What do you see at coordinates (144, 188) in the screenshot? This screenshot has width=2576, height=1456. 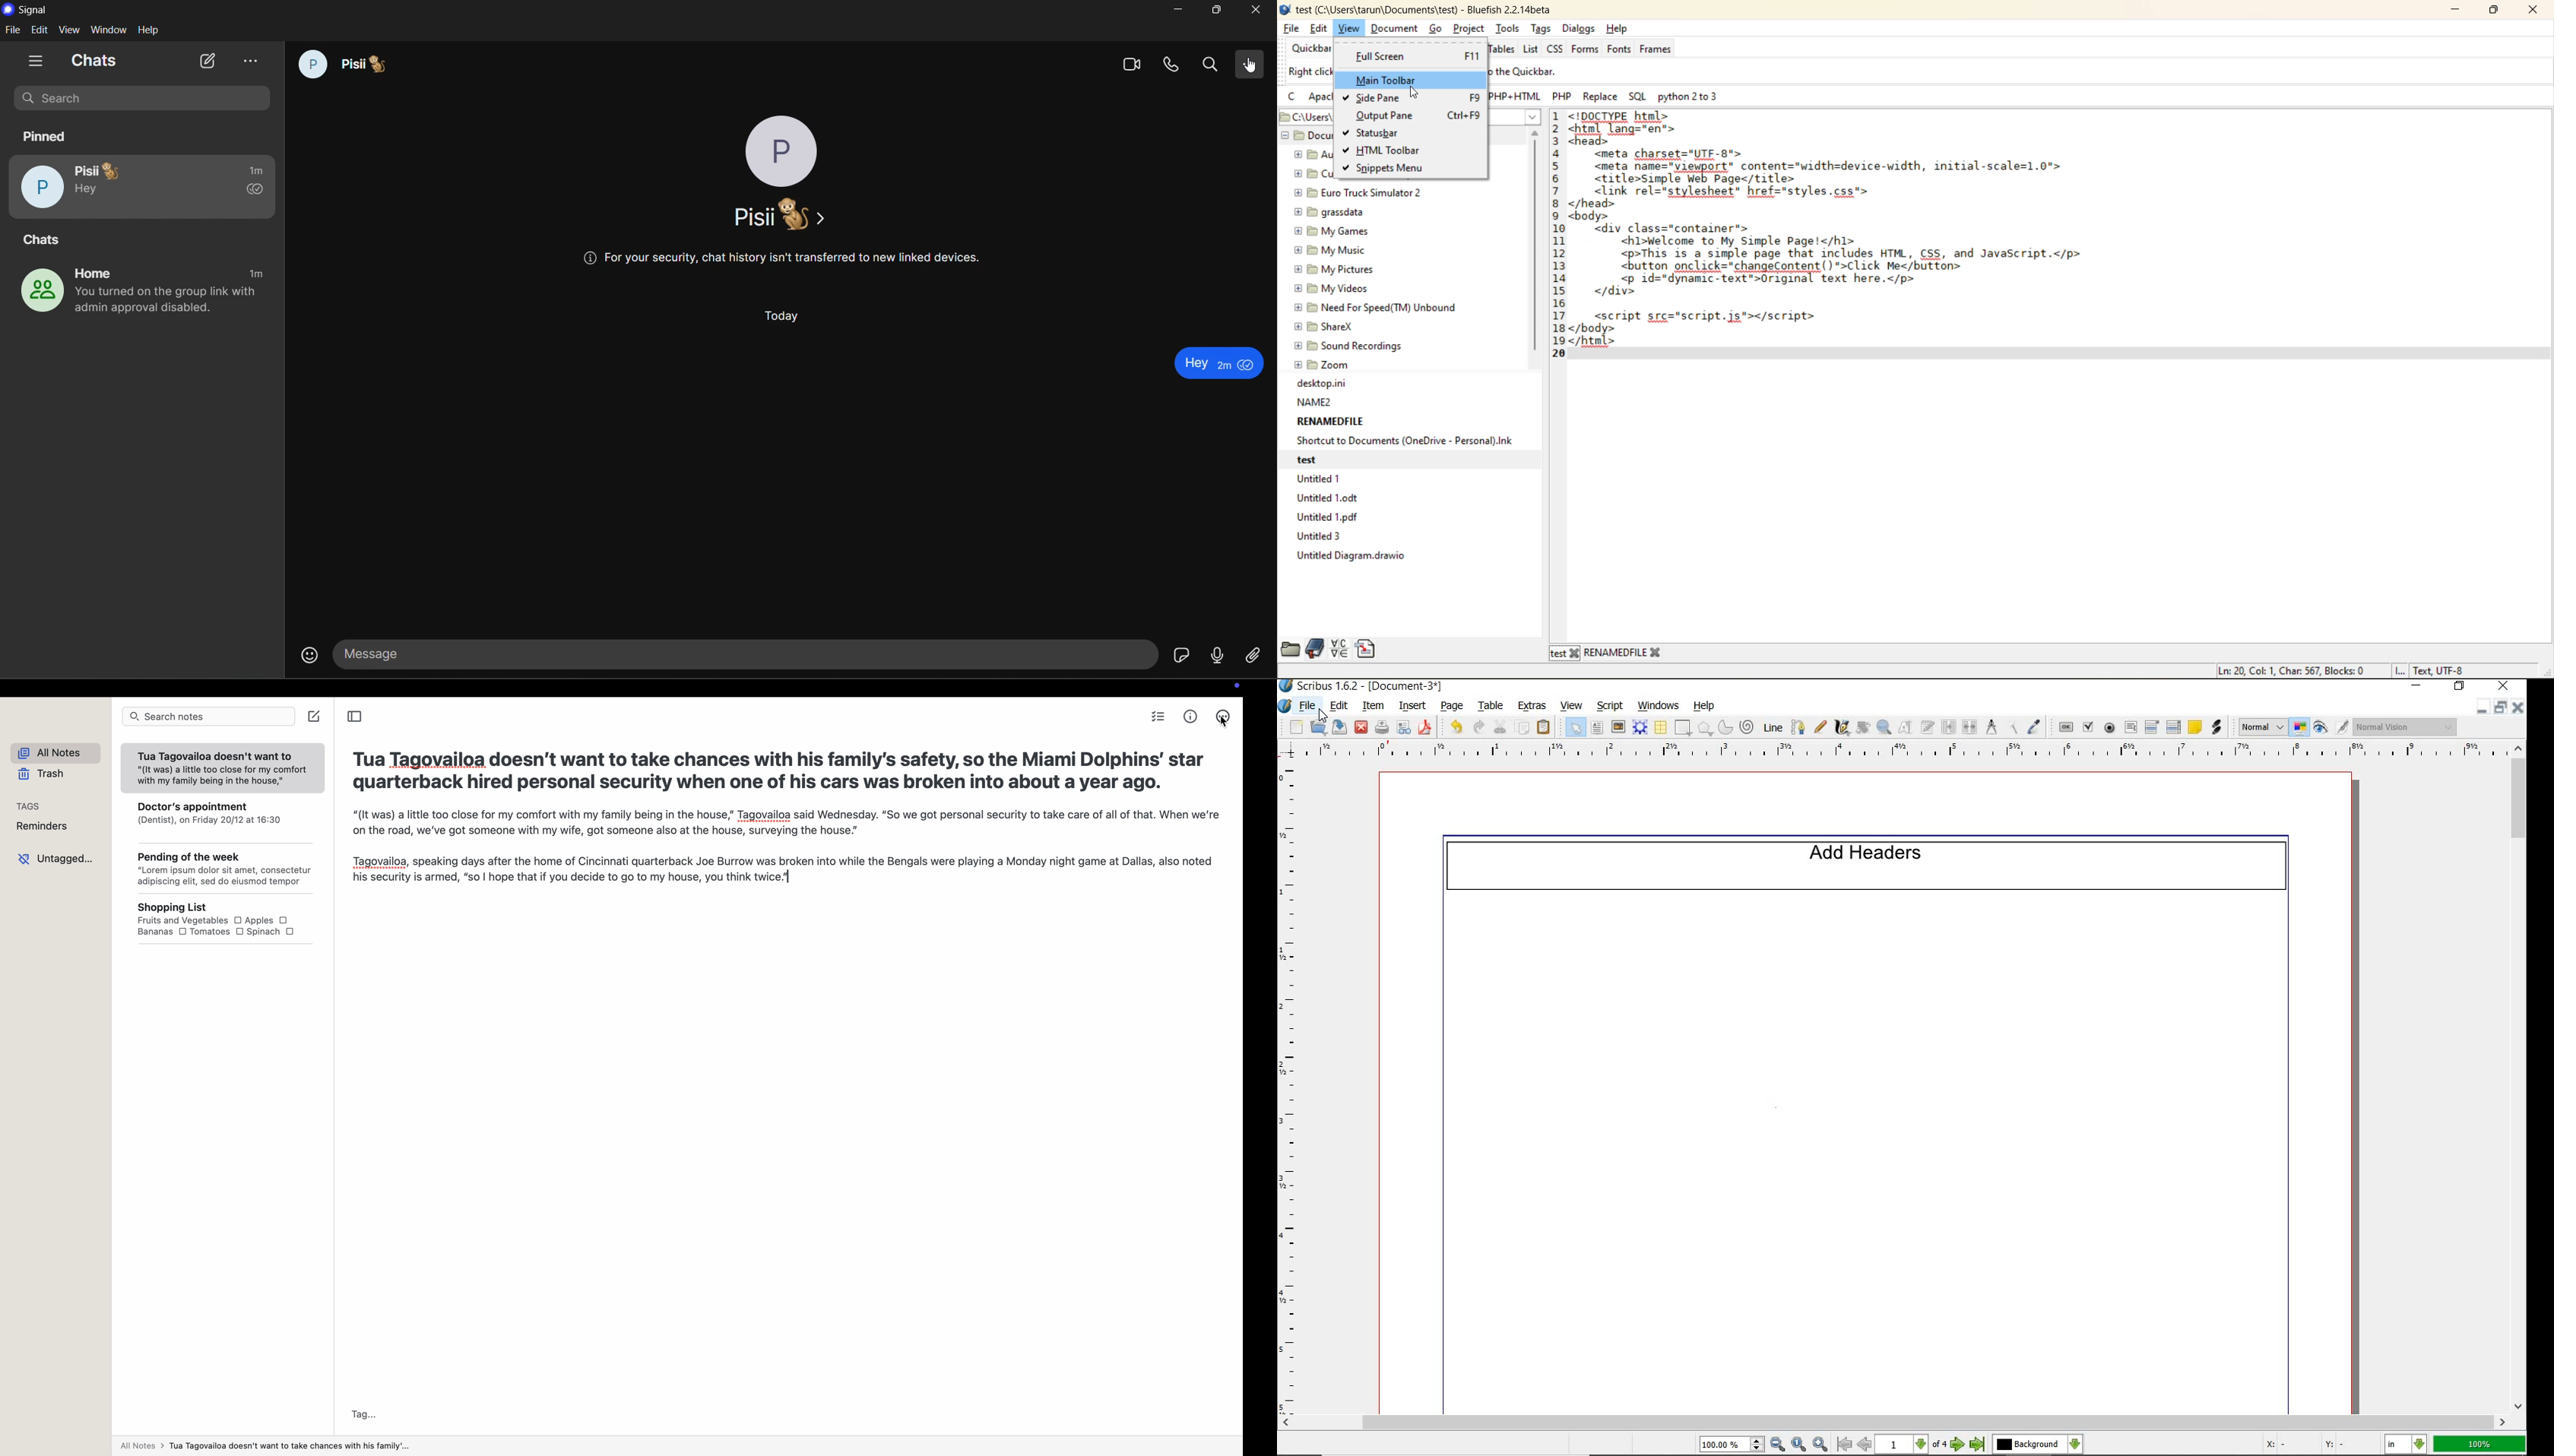 I see `pisii pinned chat` at bounding box center [144, 188].